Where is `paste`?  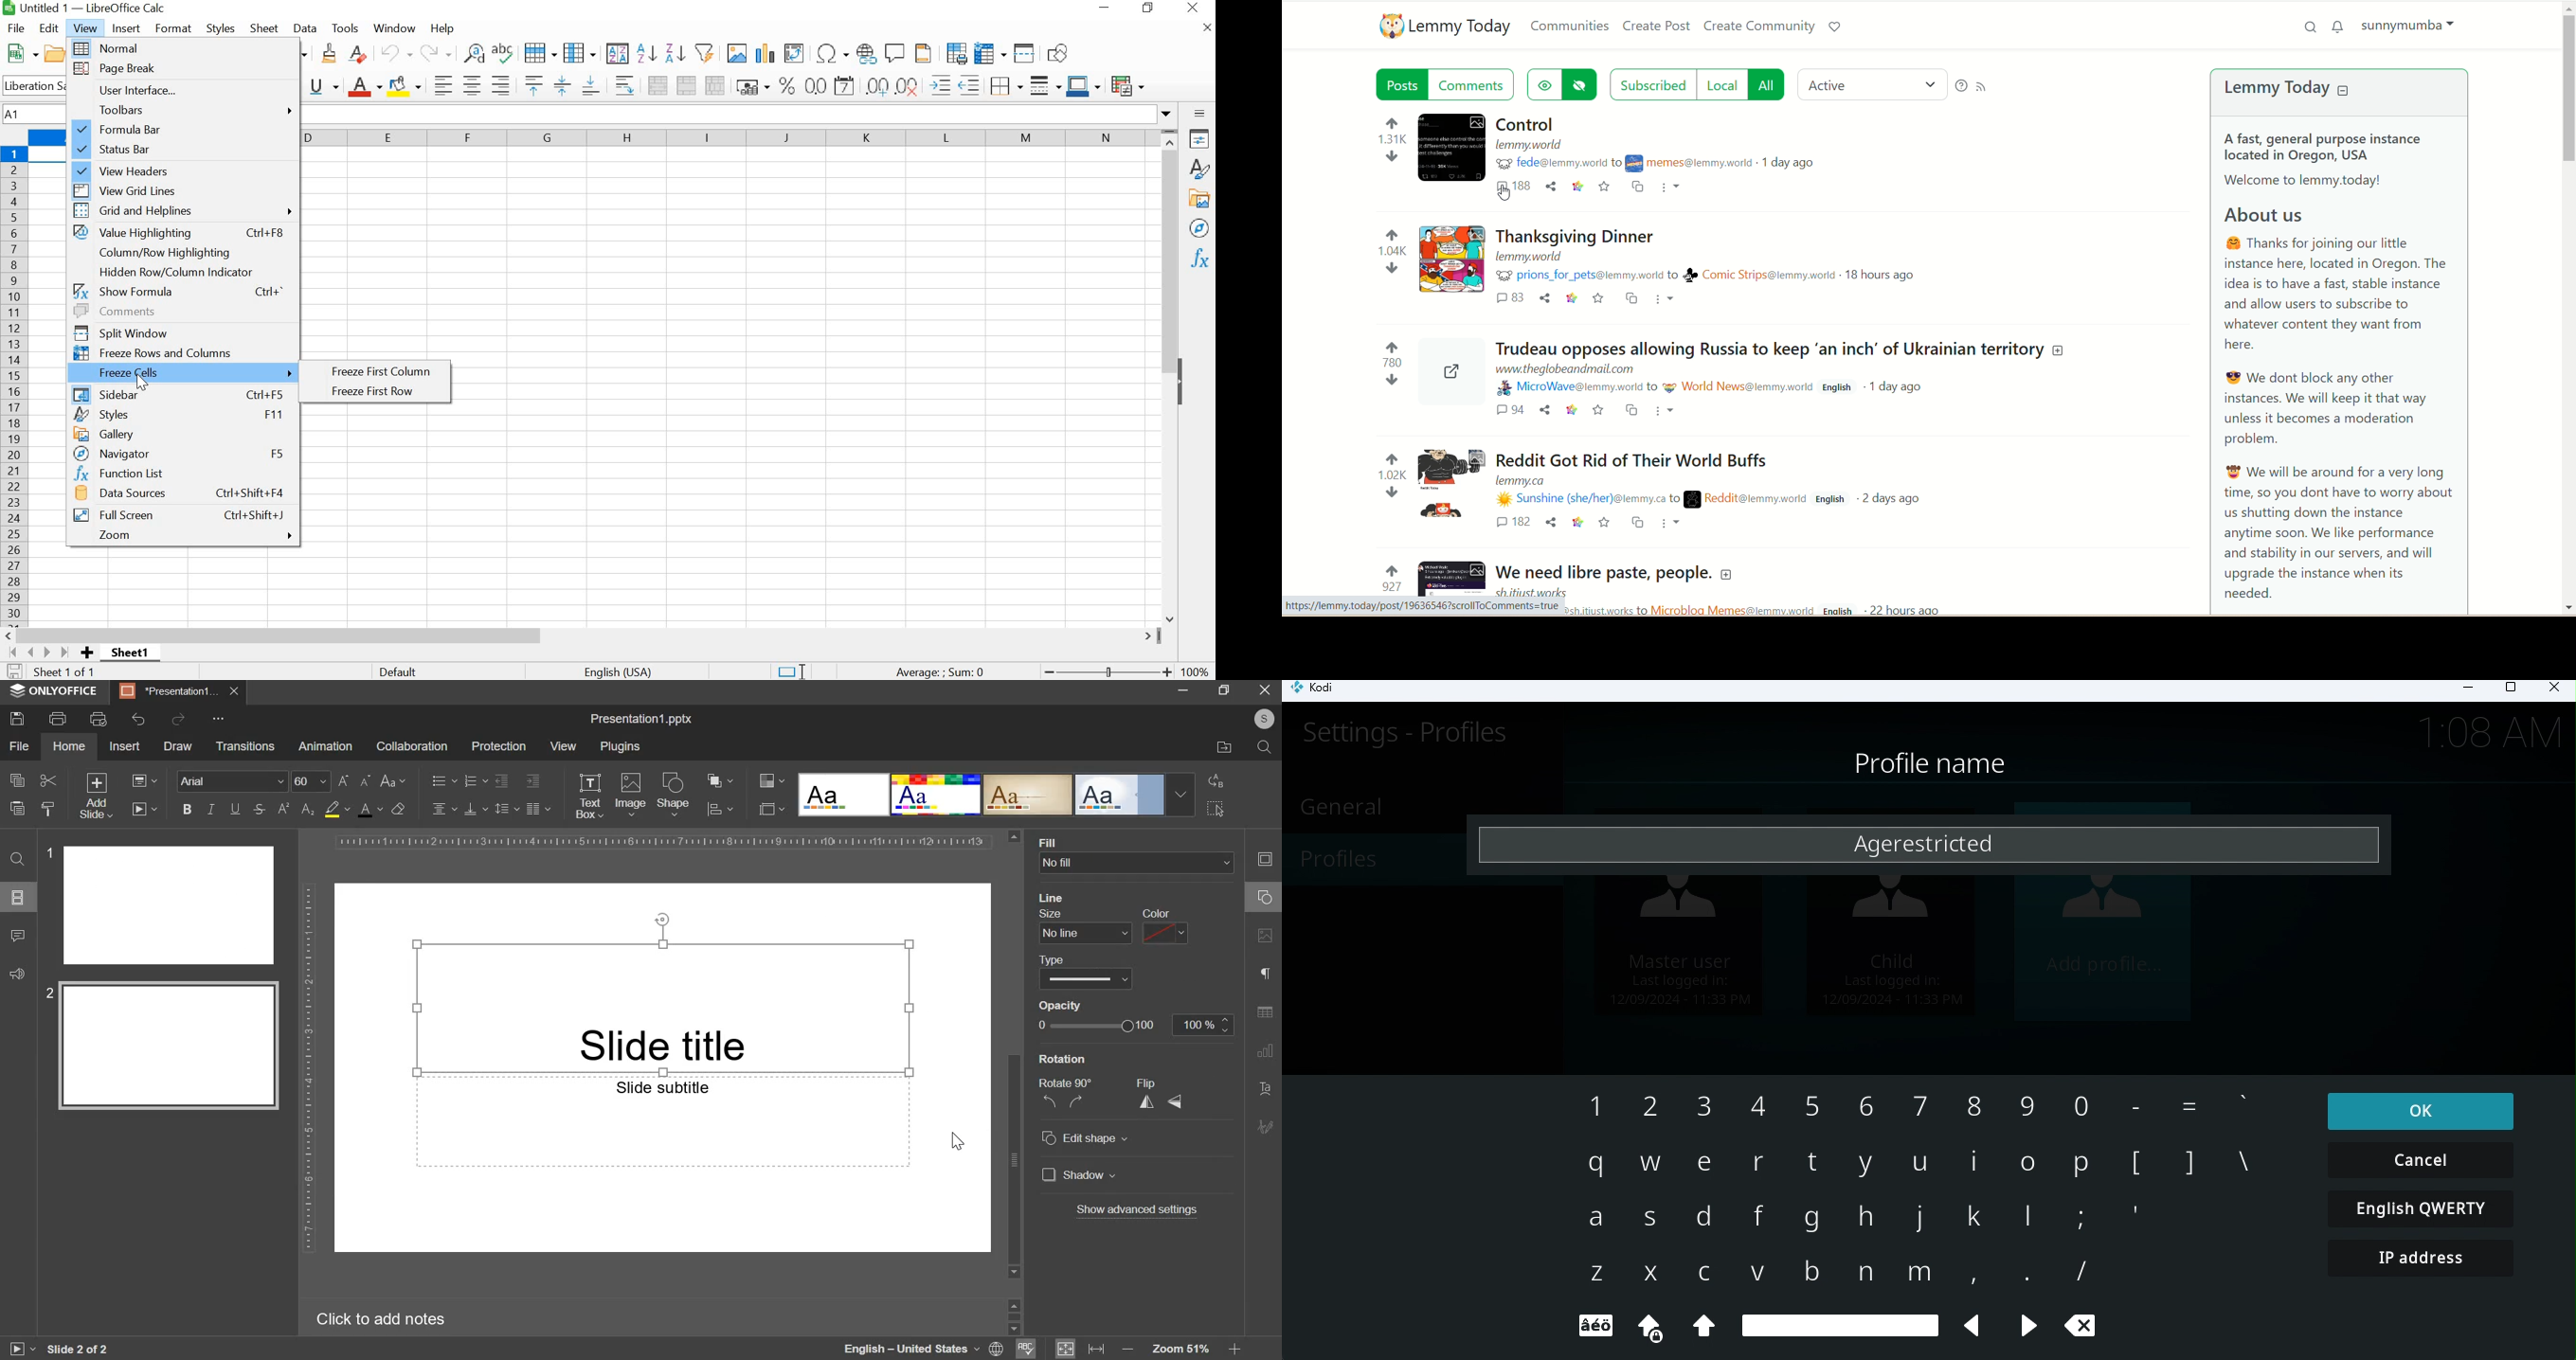 paste is located at coordinates (16, 807).